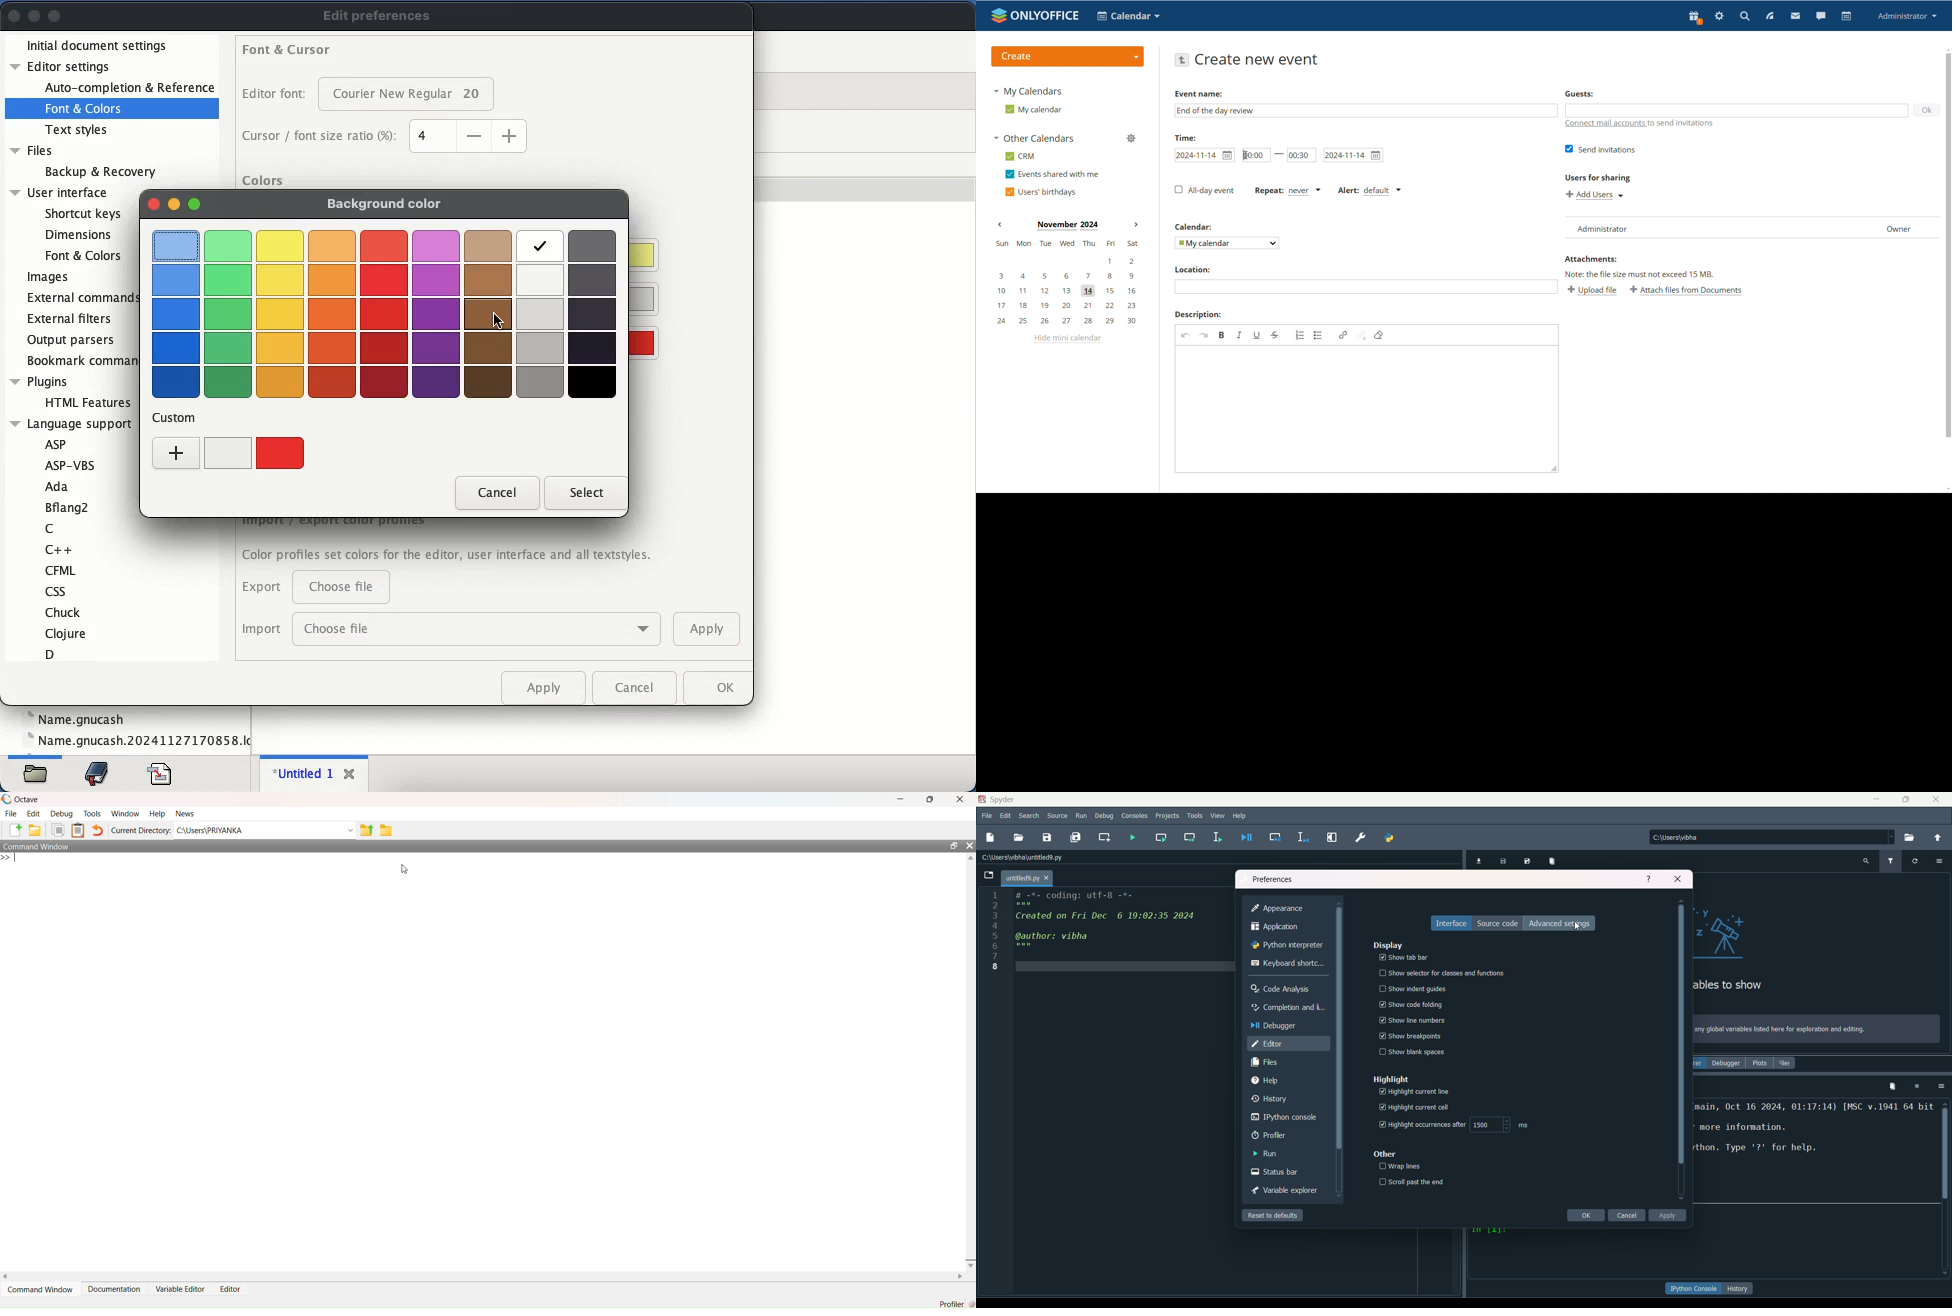 This screenshot has width=1960, height=1316. Describe the element at coordinates (989, 875) in the screenshot. I see `Open file` at that location.